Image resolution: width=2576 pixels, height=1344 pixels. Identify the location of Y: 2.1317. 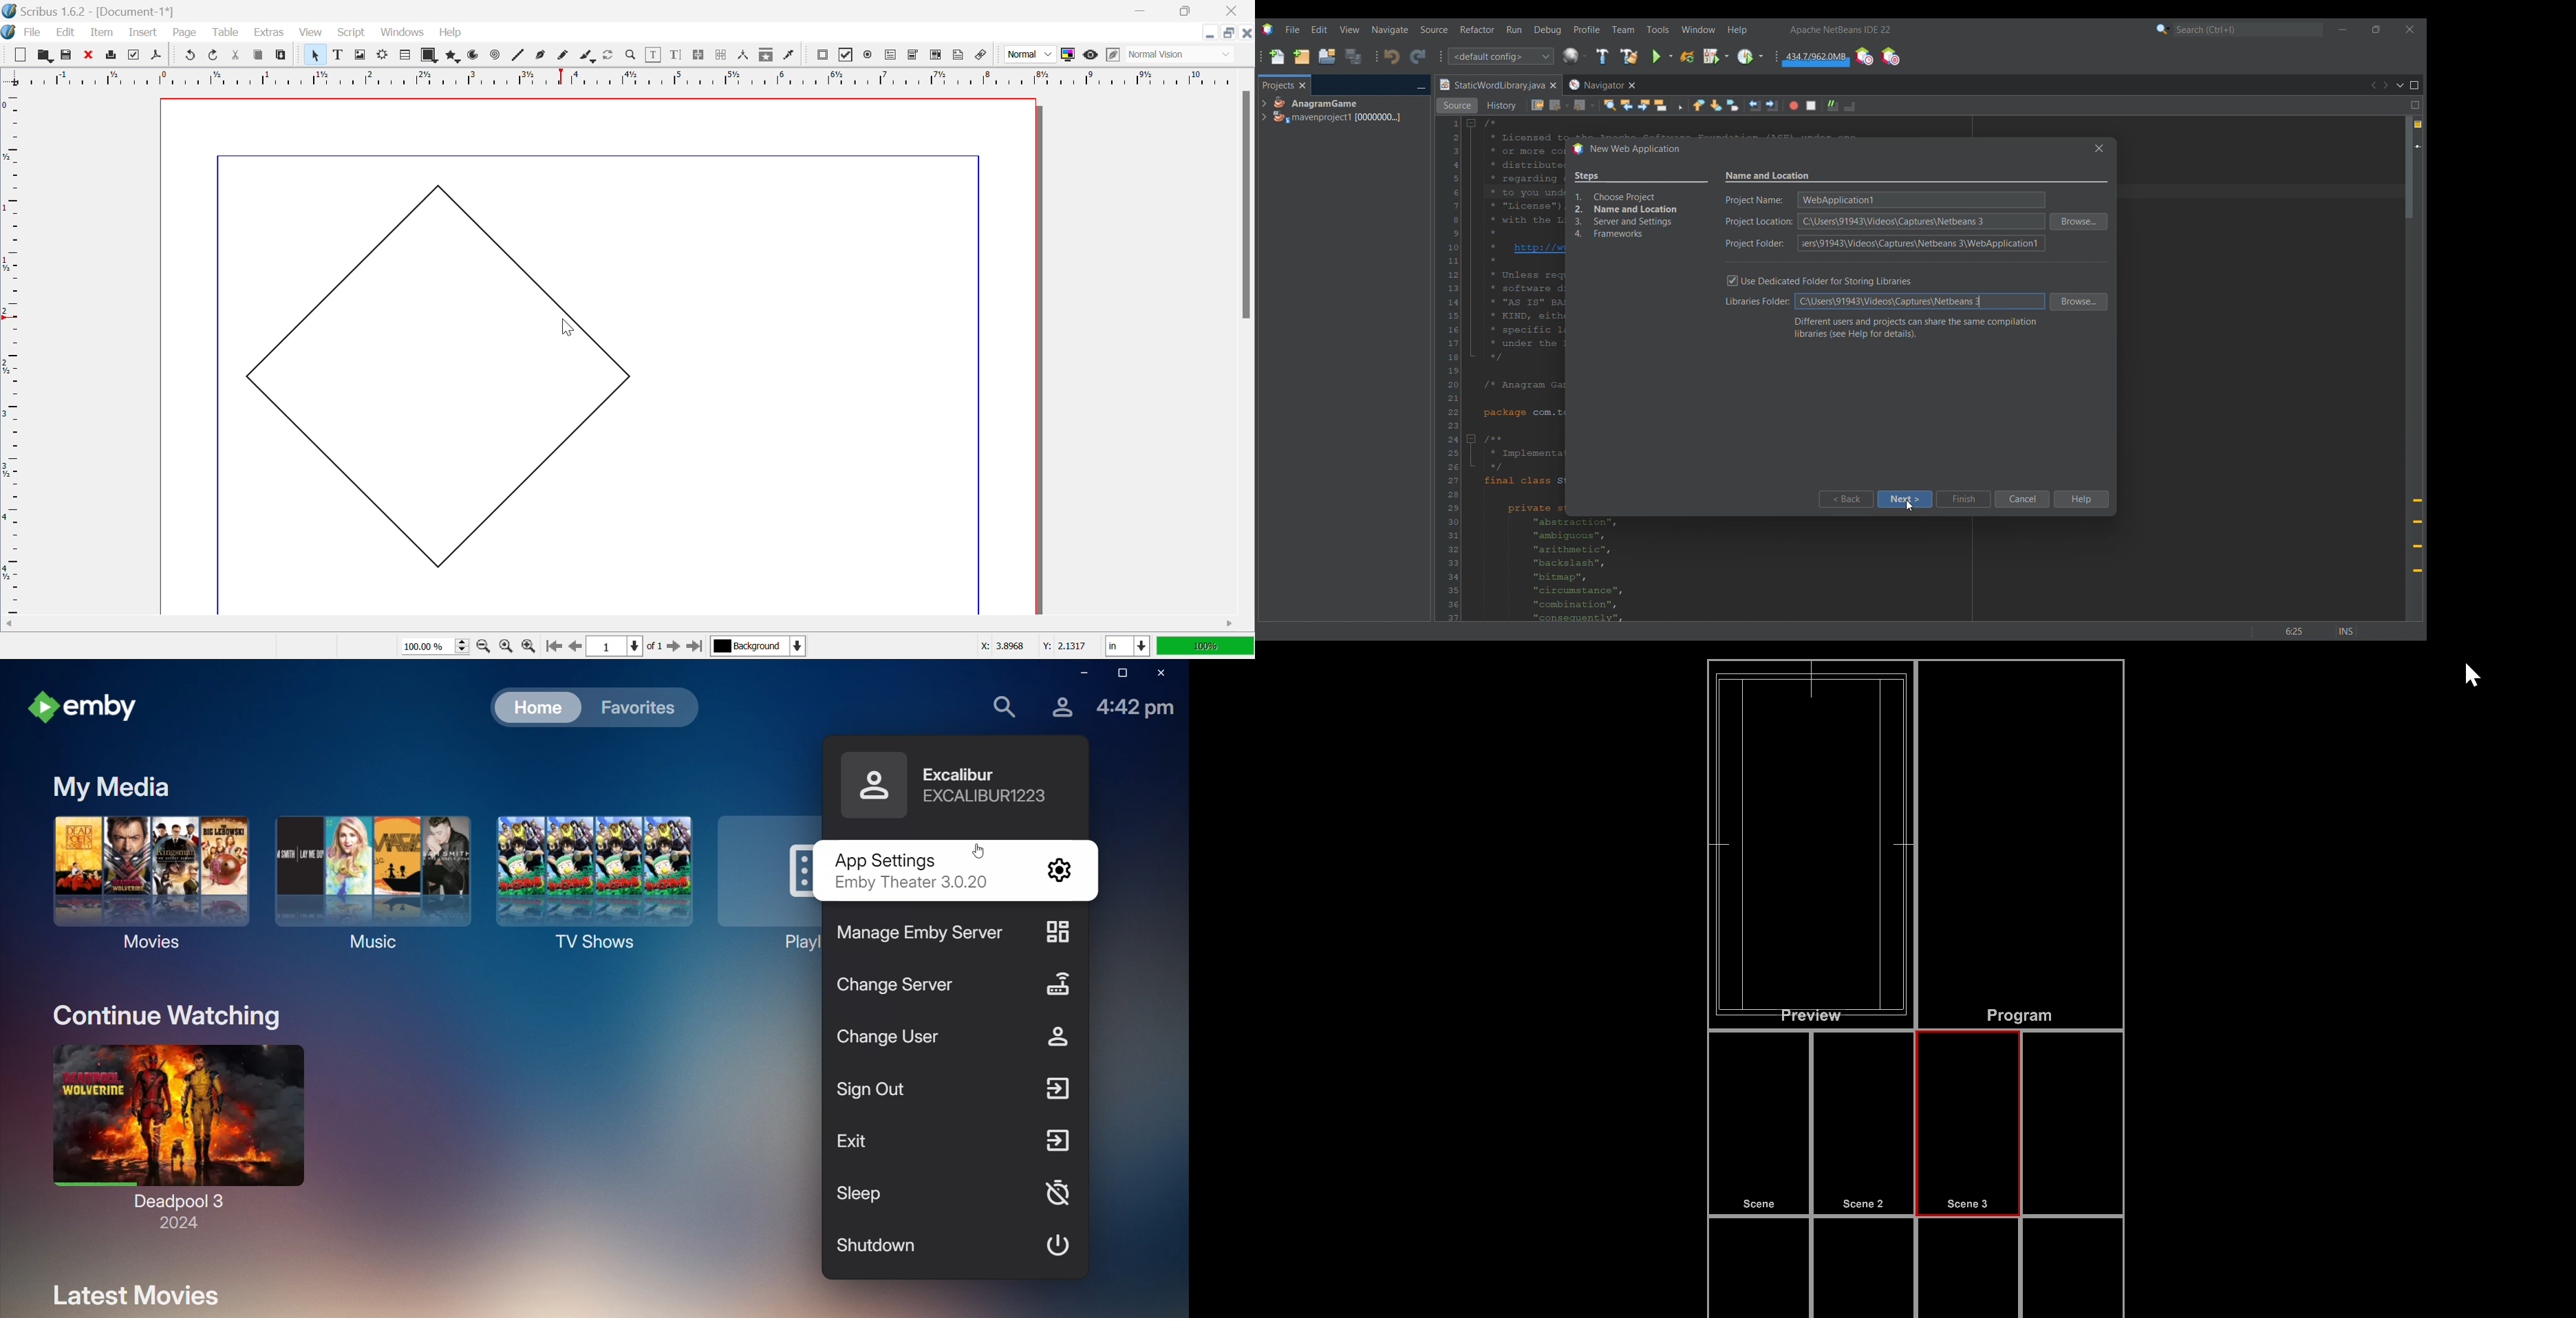
(1063, 646).